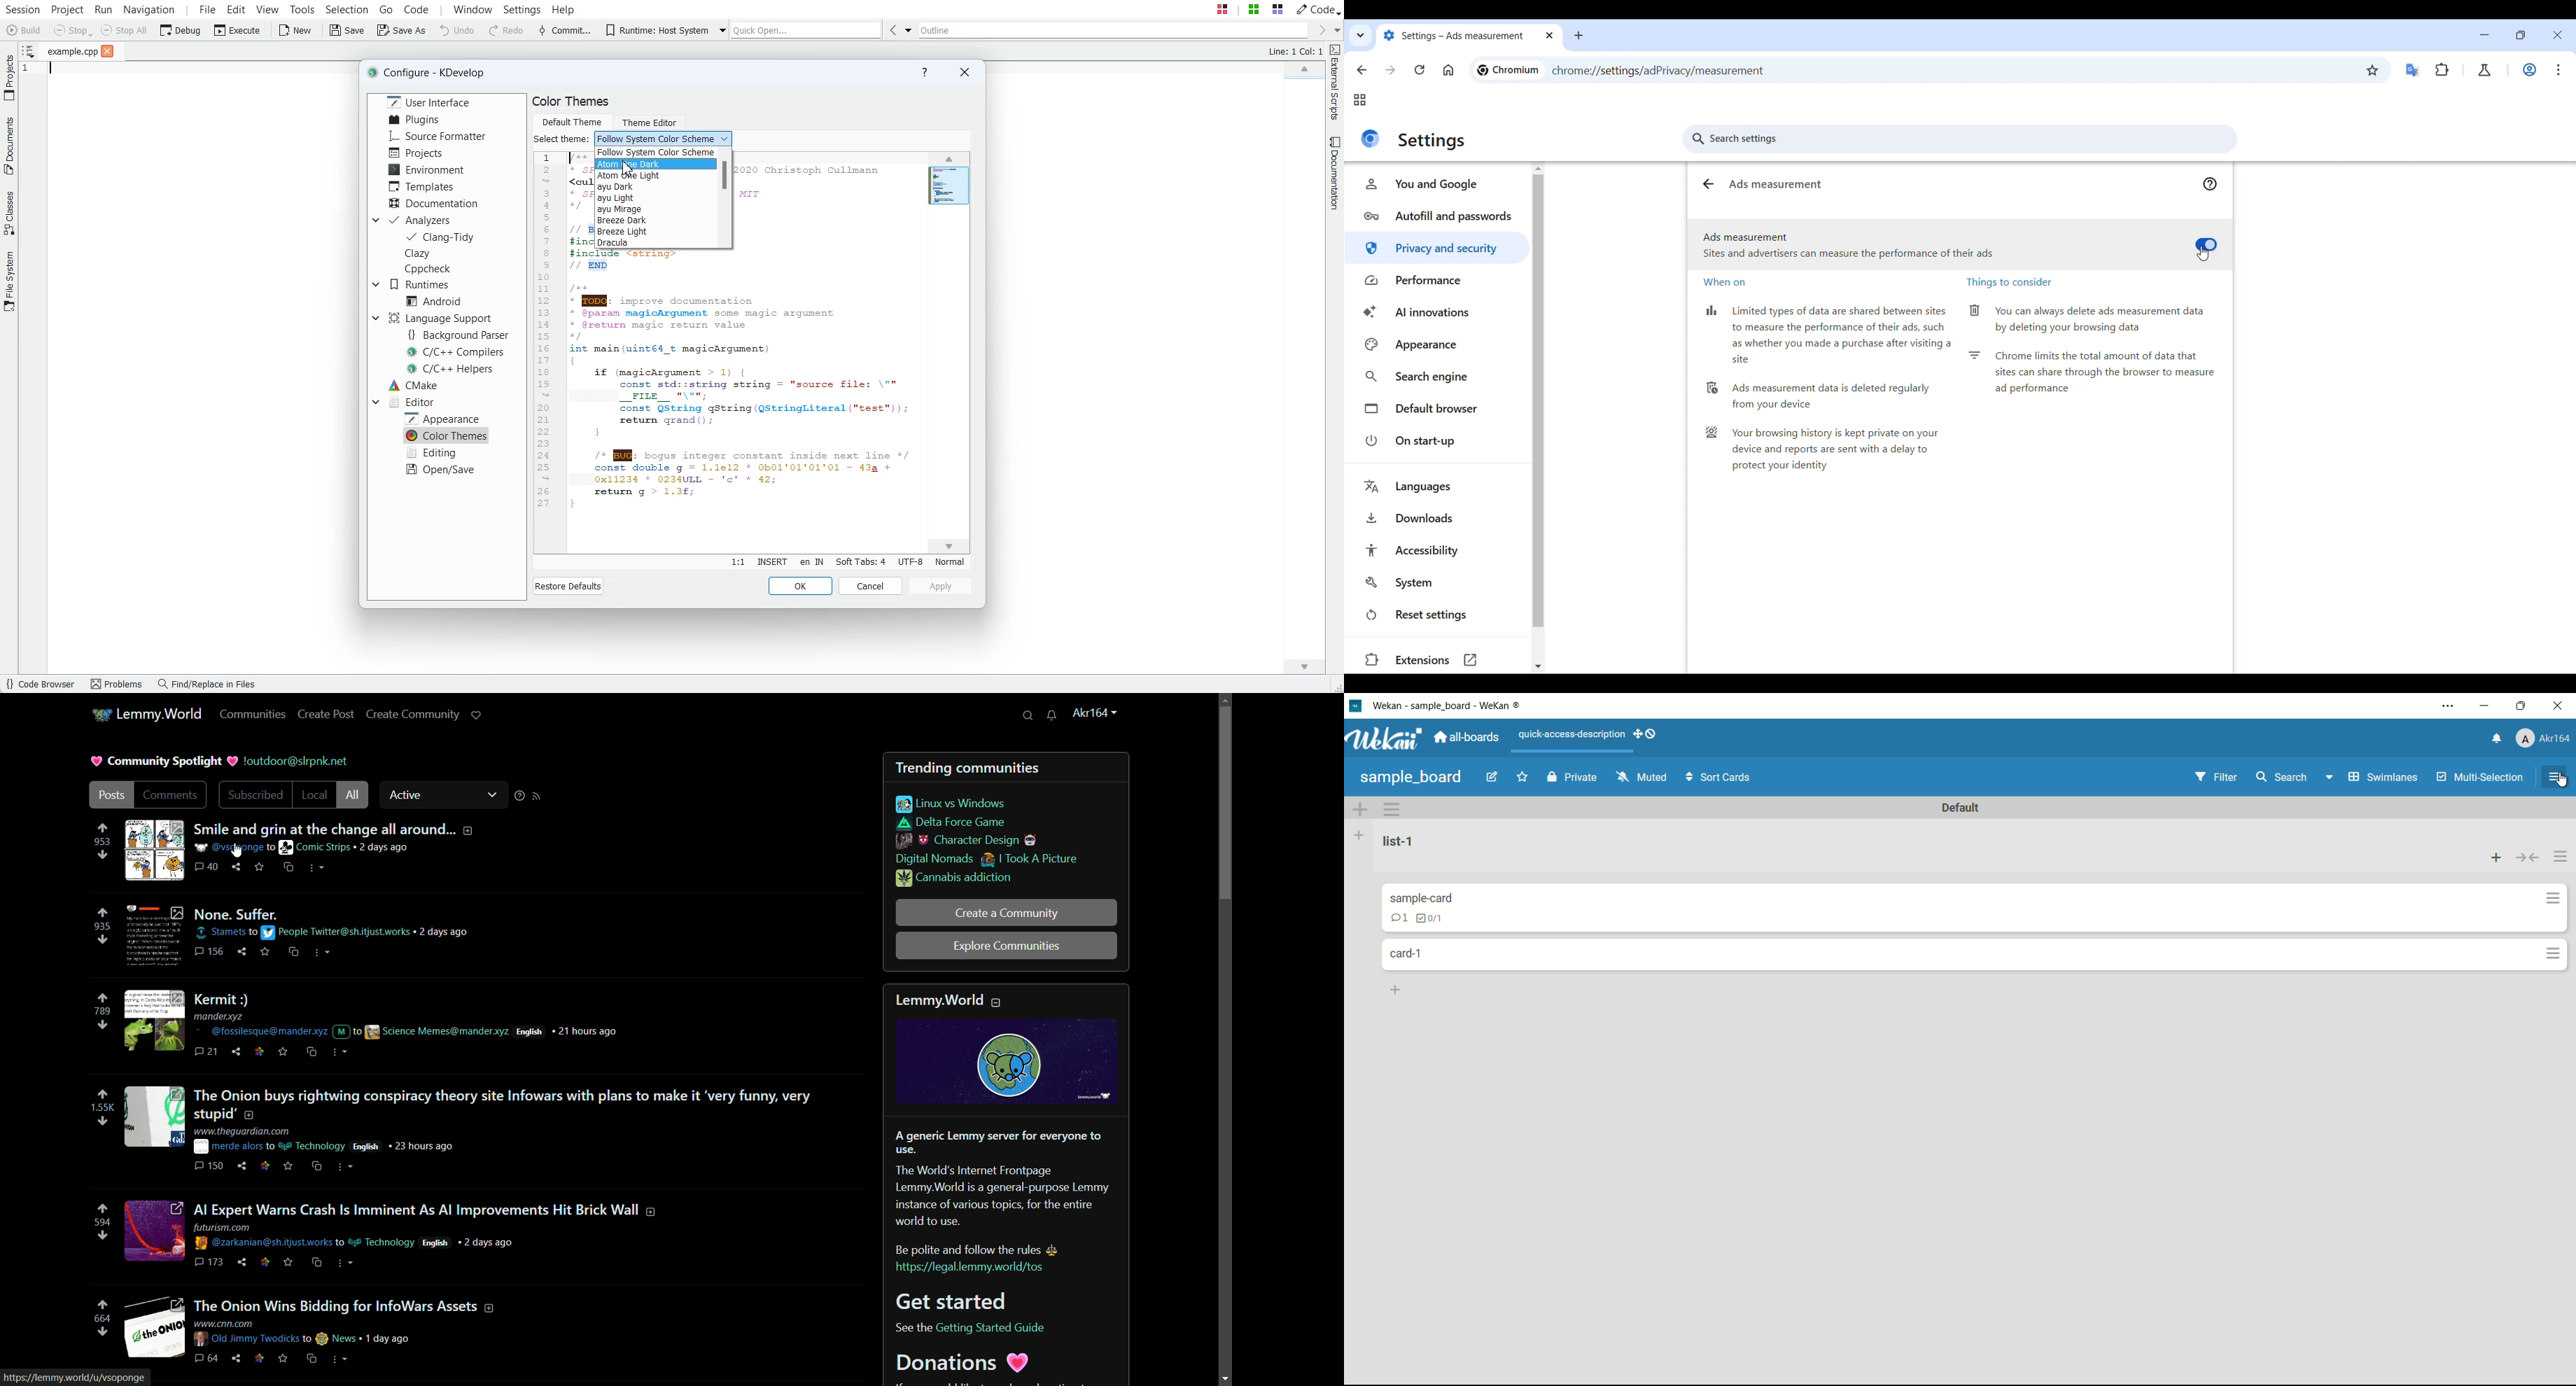  What do you see at coordinates (9, 215) in the screenshot?
I see `Classes` at bounding box center [9, 215].